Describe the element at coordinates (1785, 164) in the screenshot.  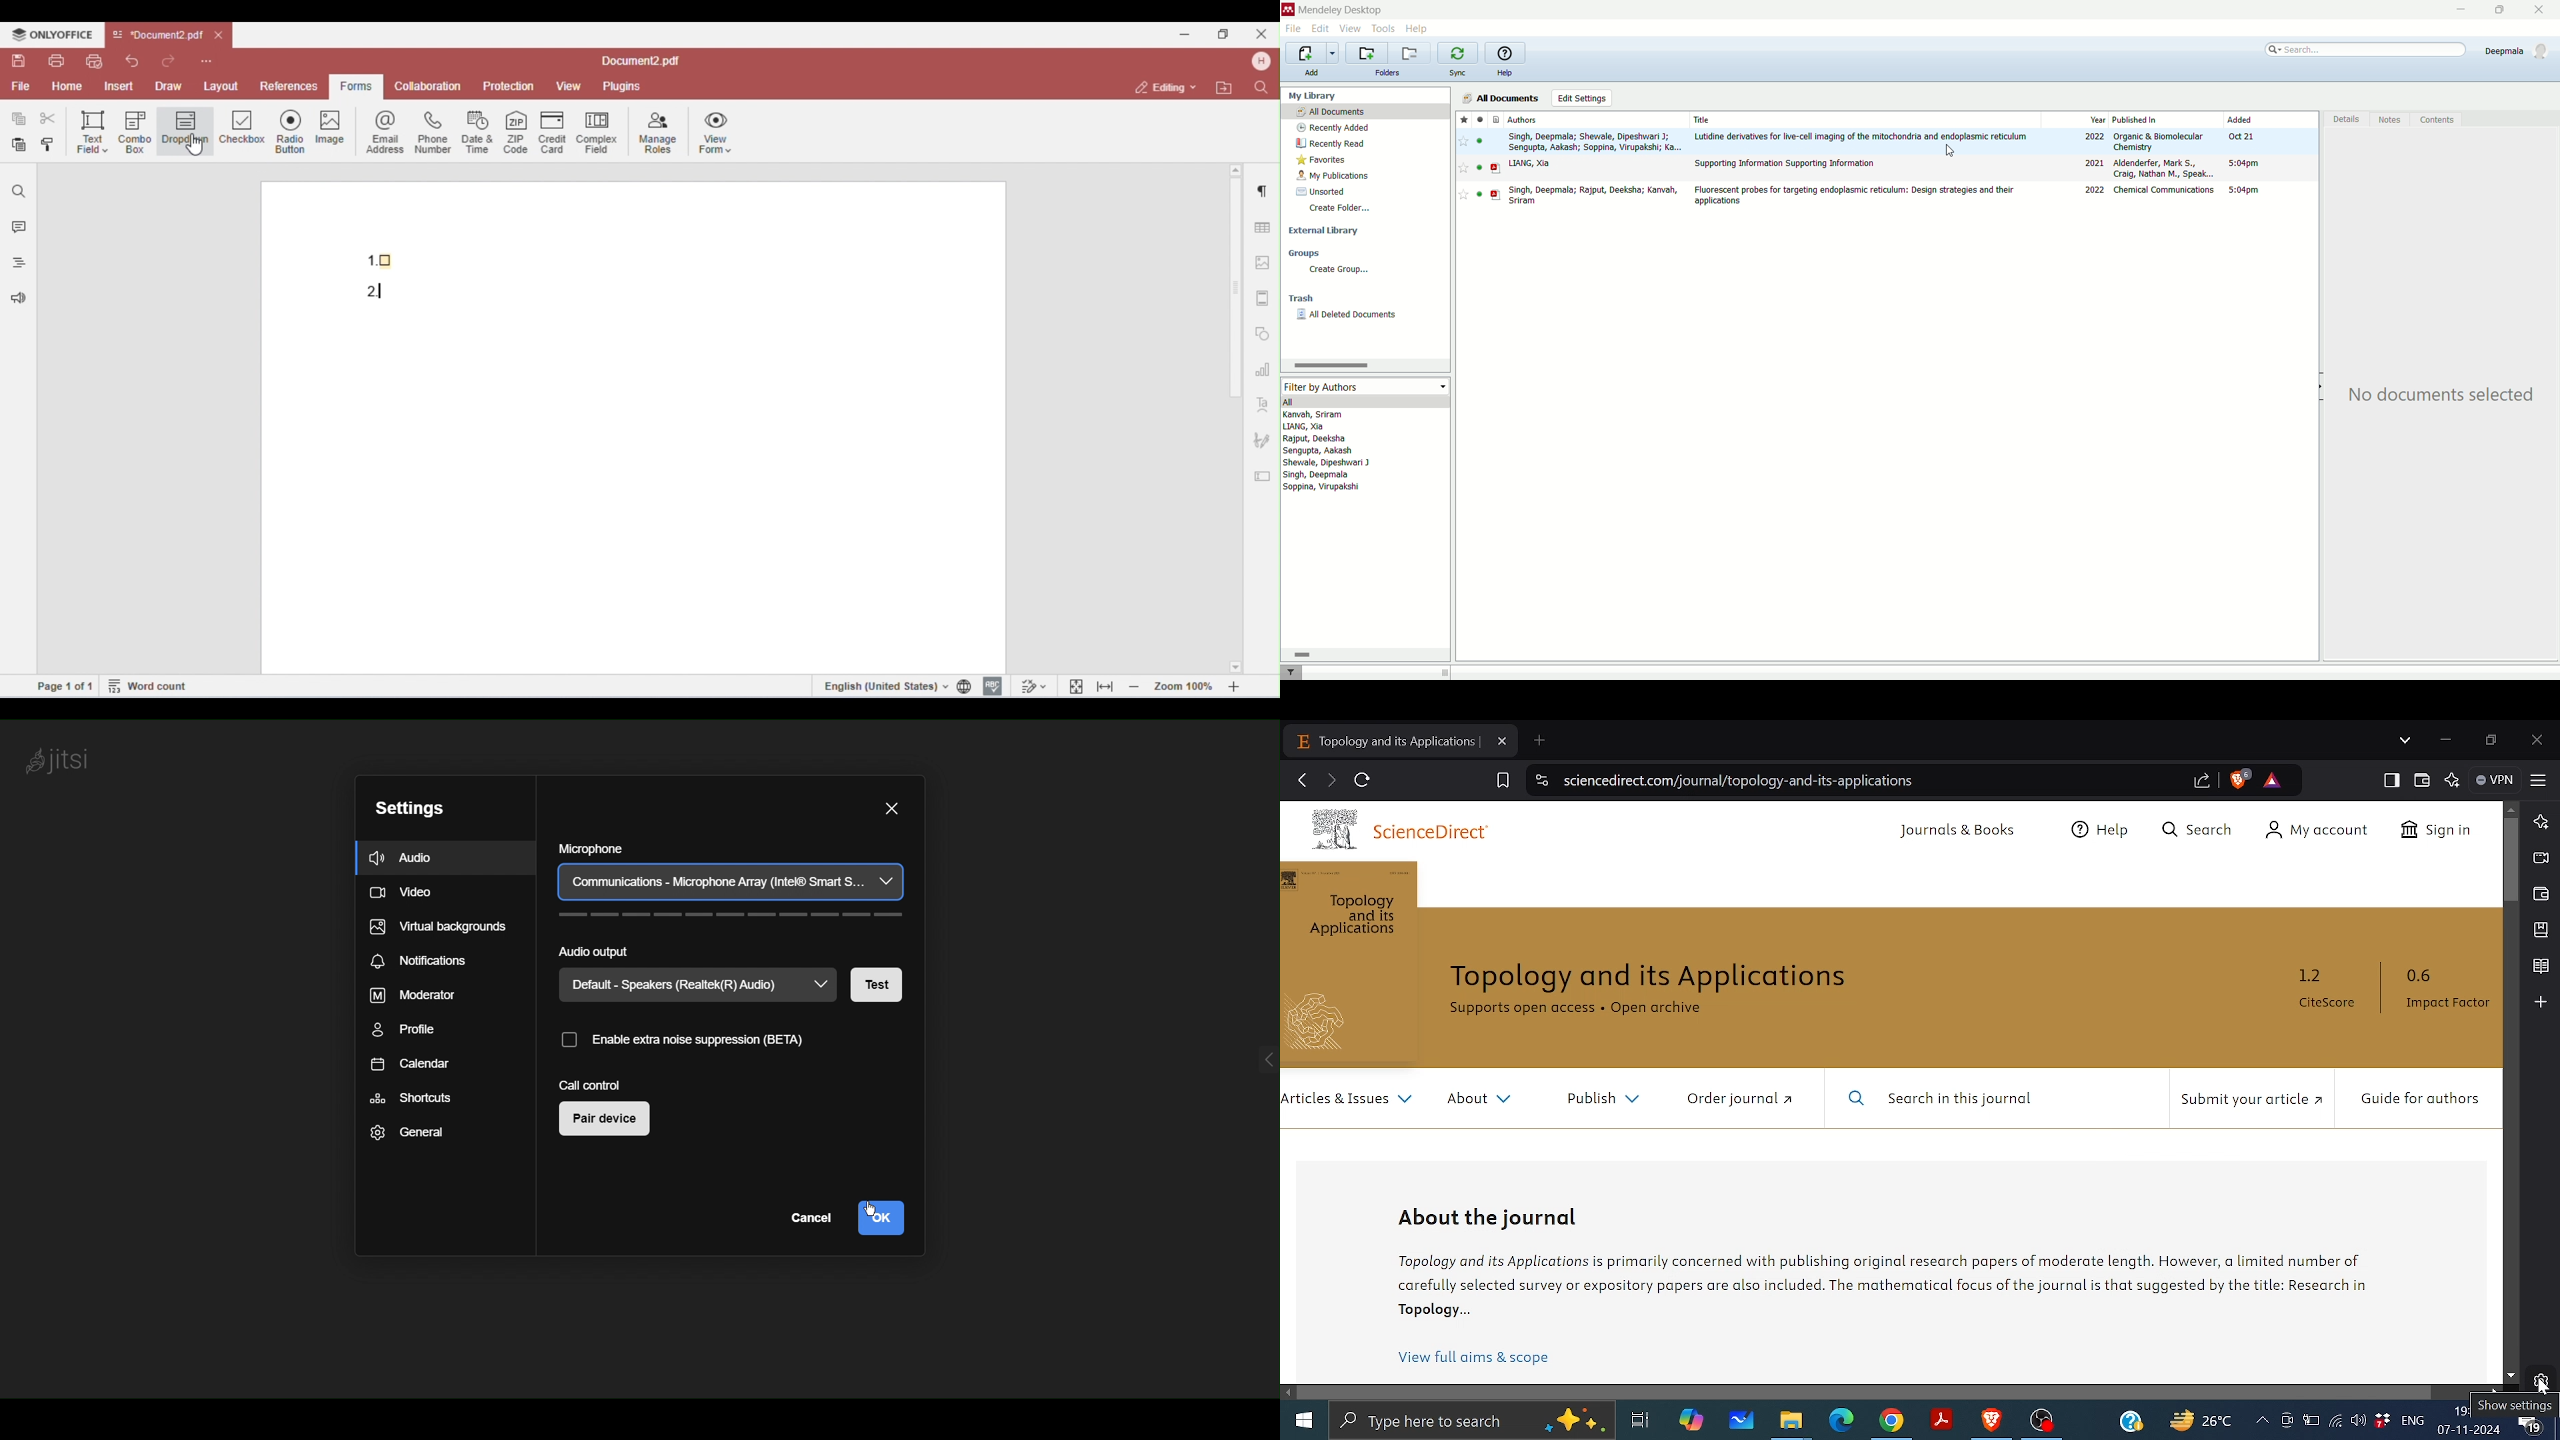
I see `Supporting Information Supporting Information` at that location.